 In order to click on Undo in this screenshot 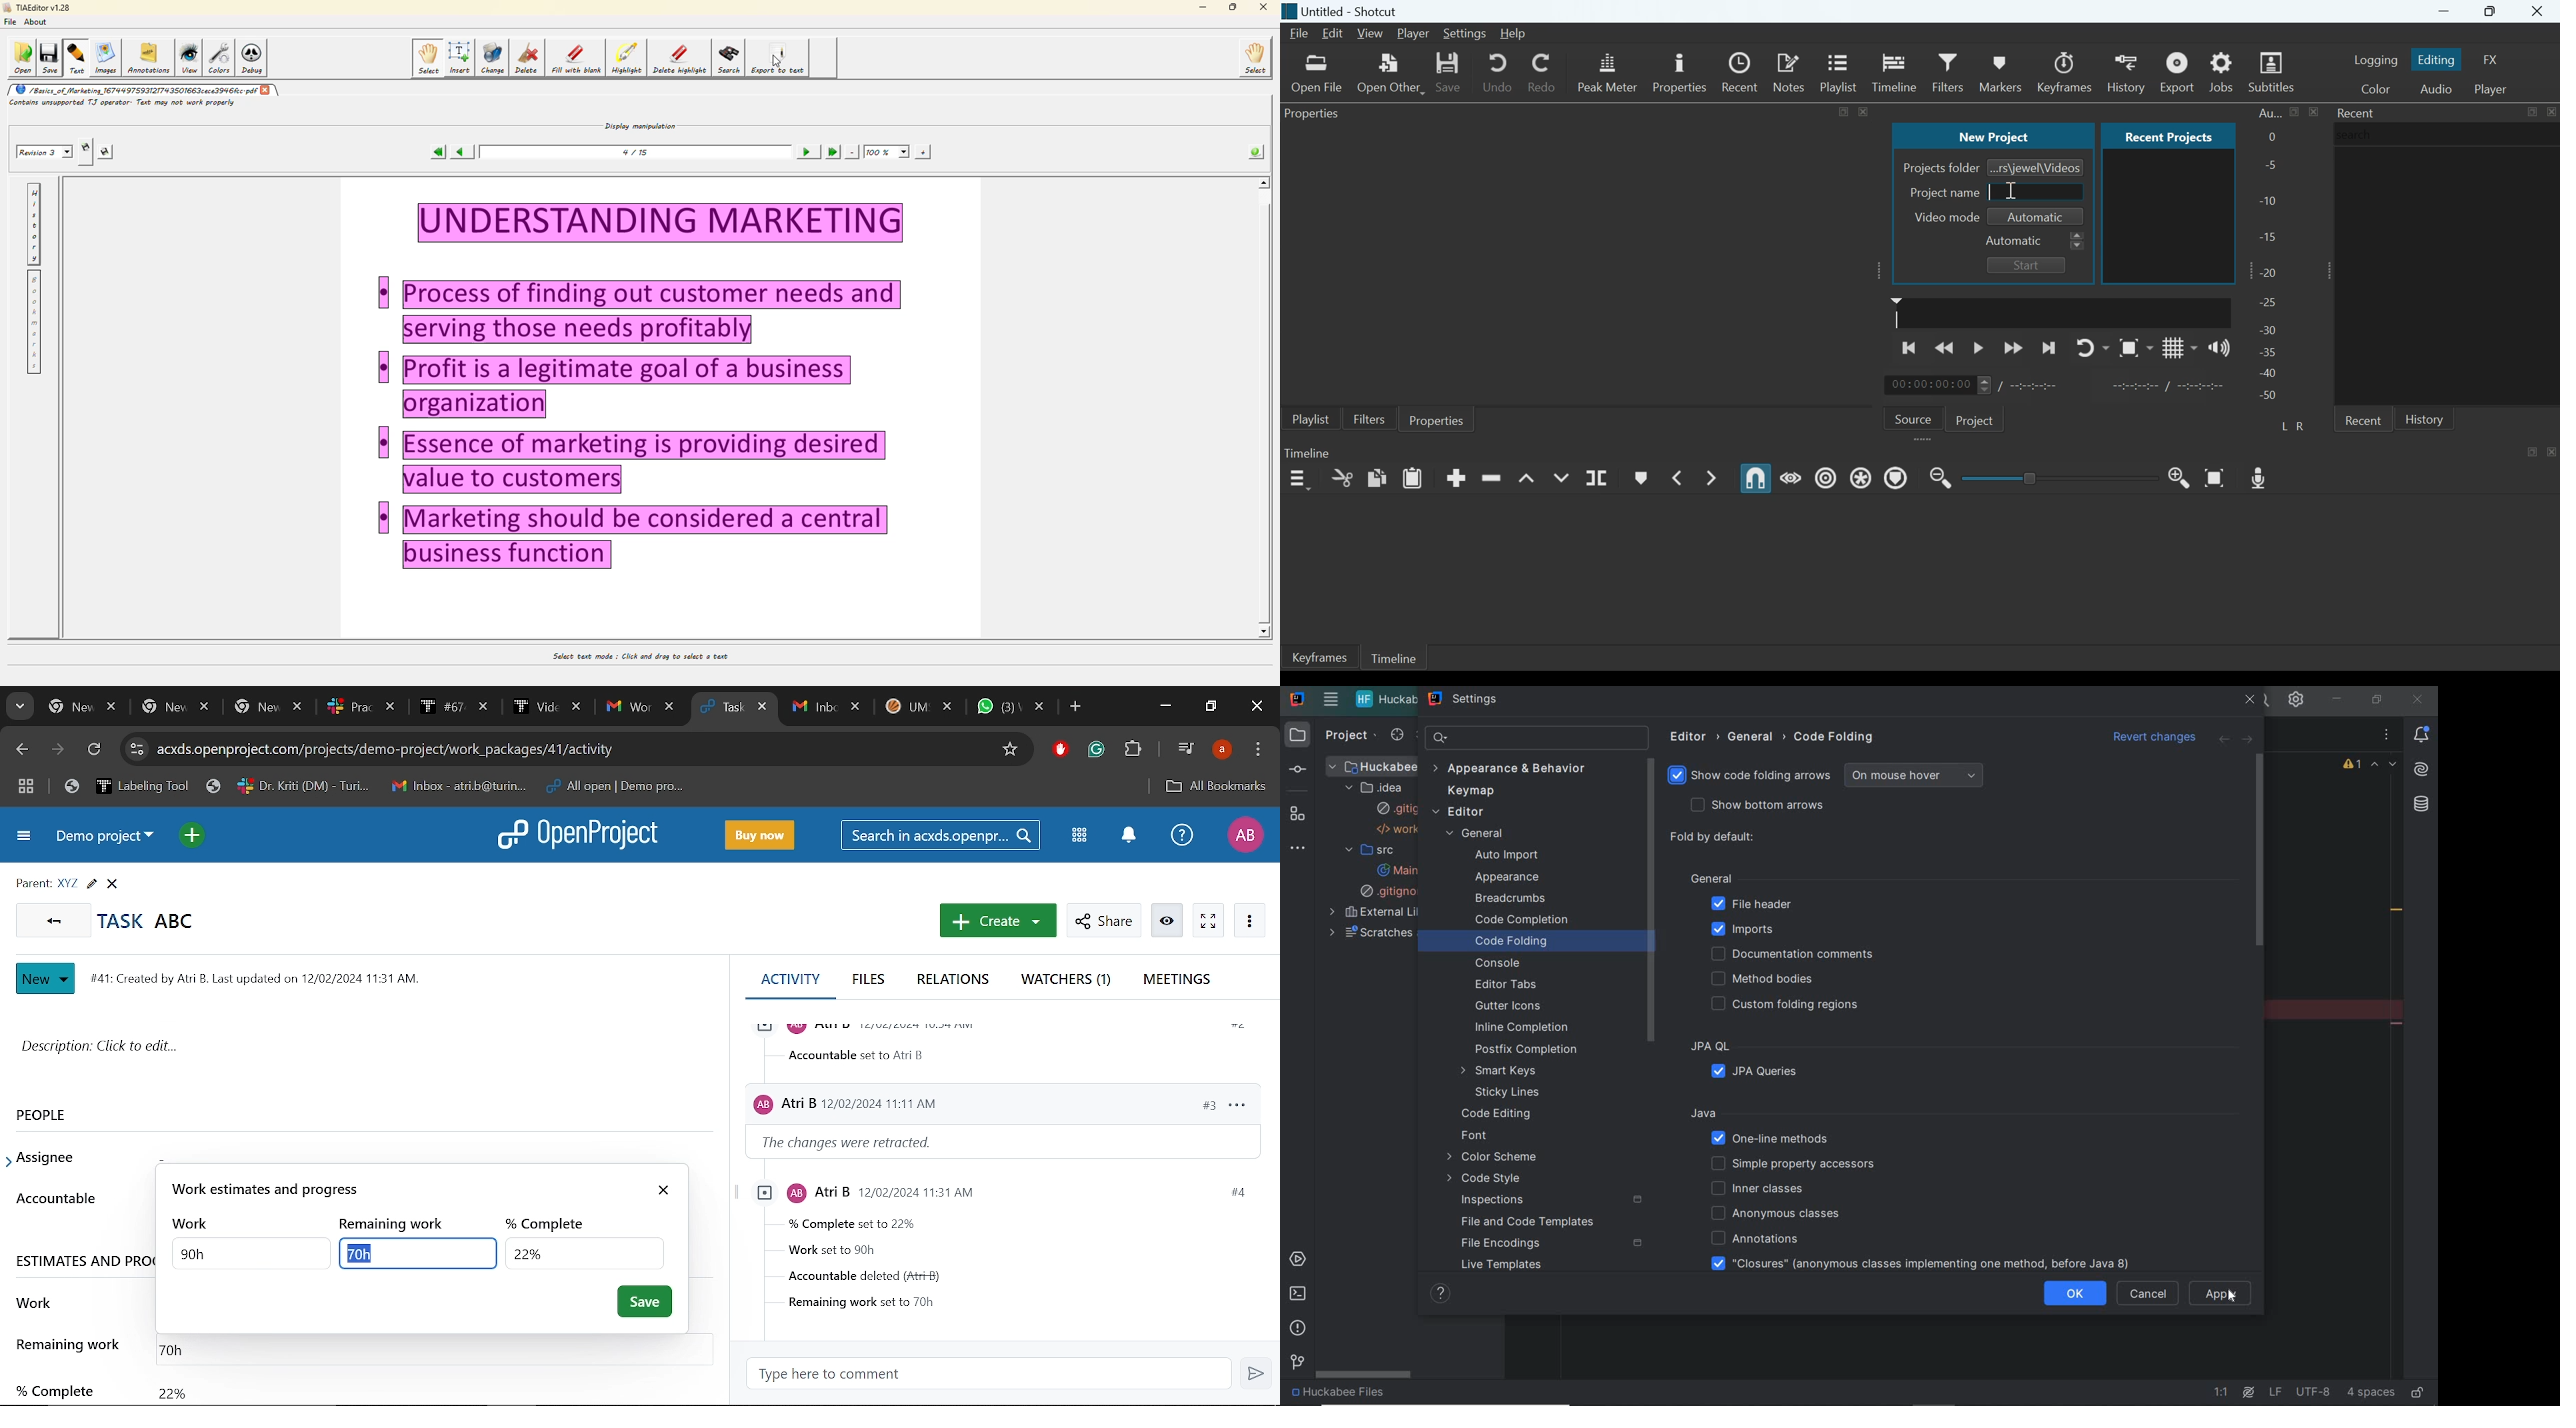, I will do `click(1498, 71)`.